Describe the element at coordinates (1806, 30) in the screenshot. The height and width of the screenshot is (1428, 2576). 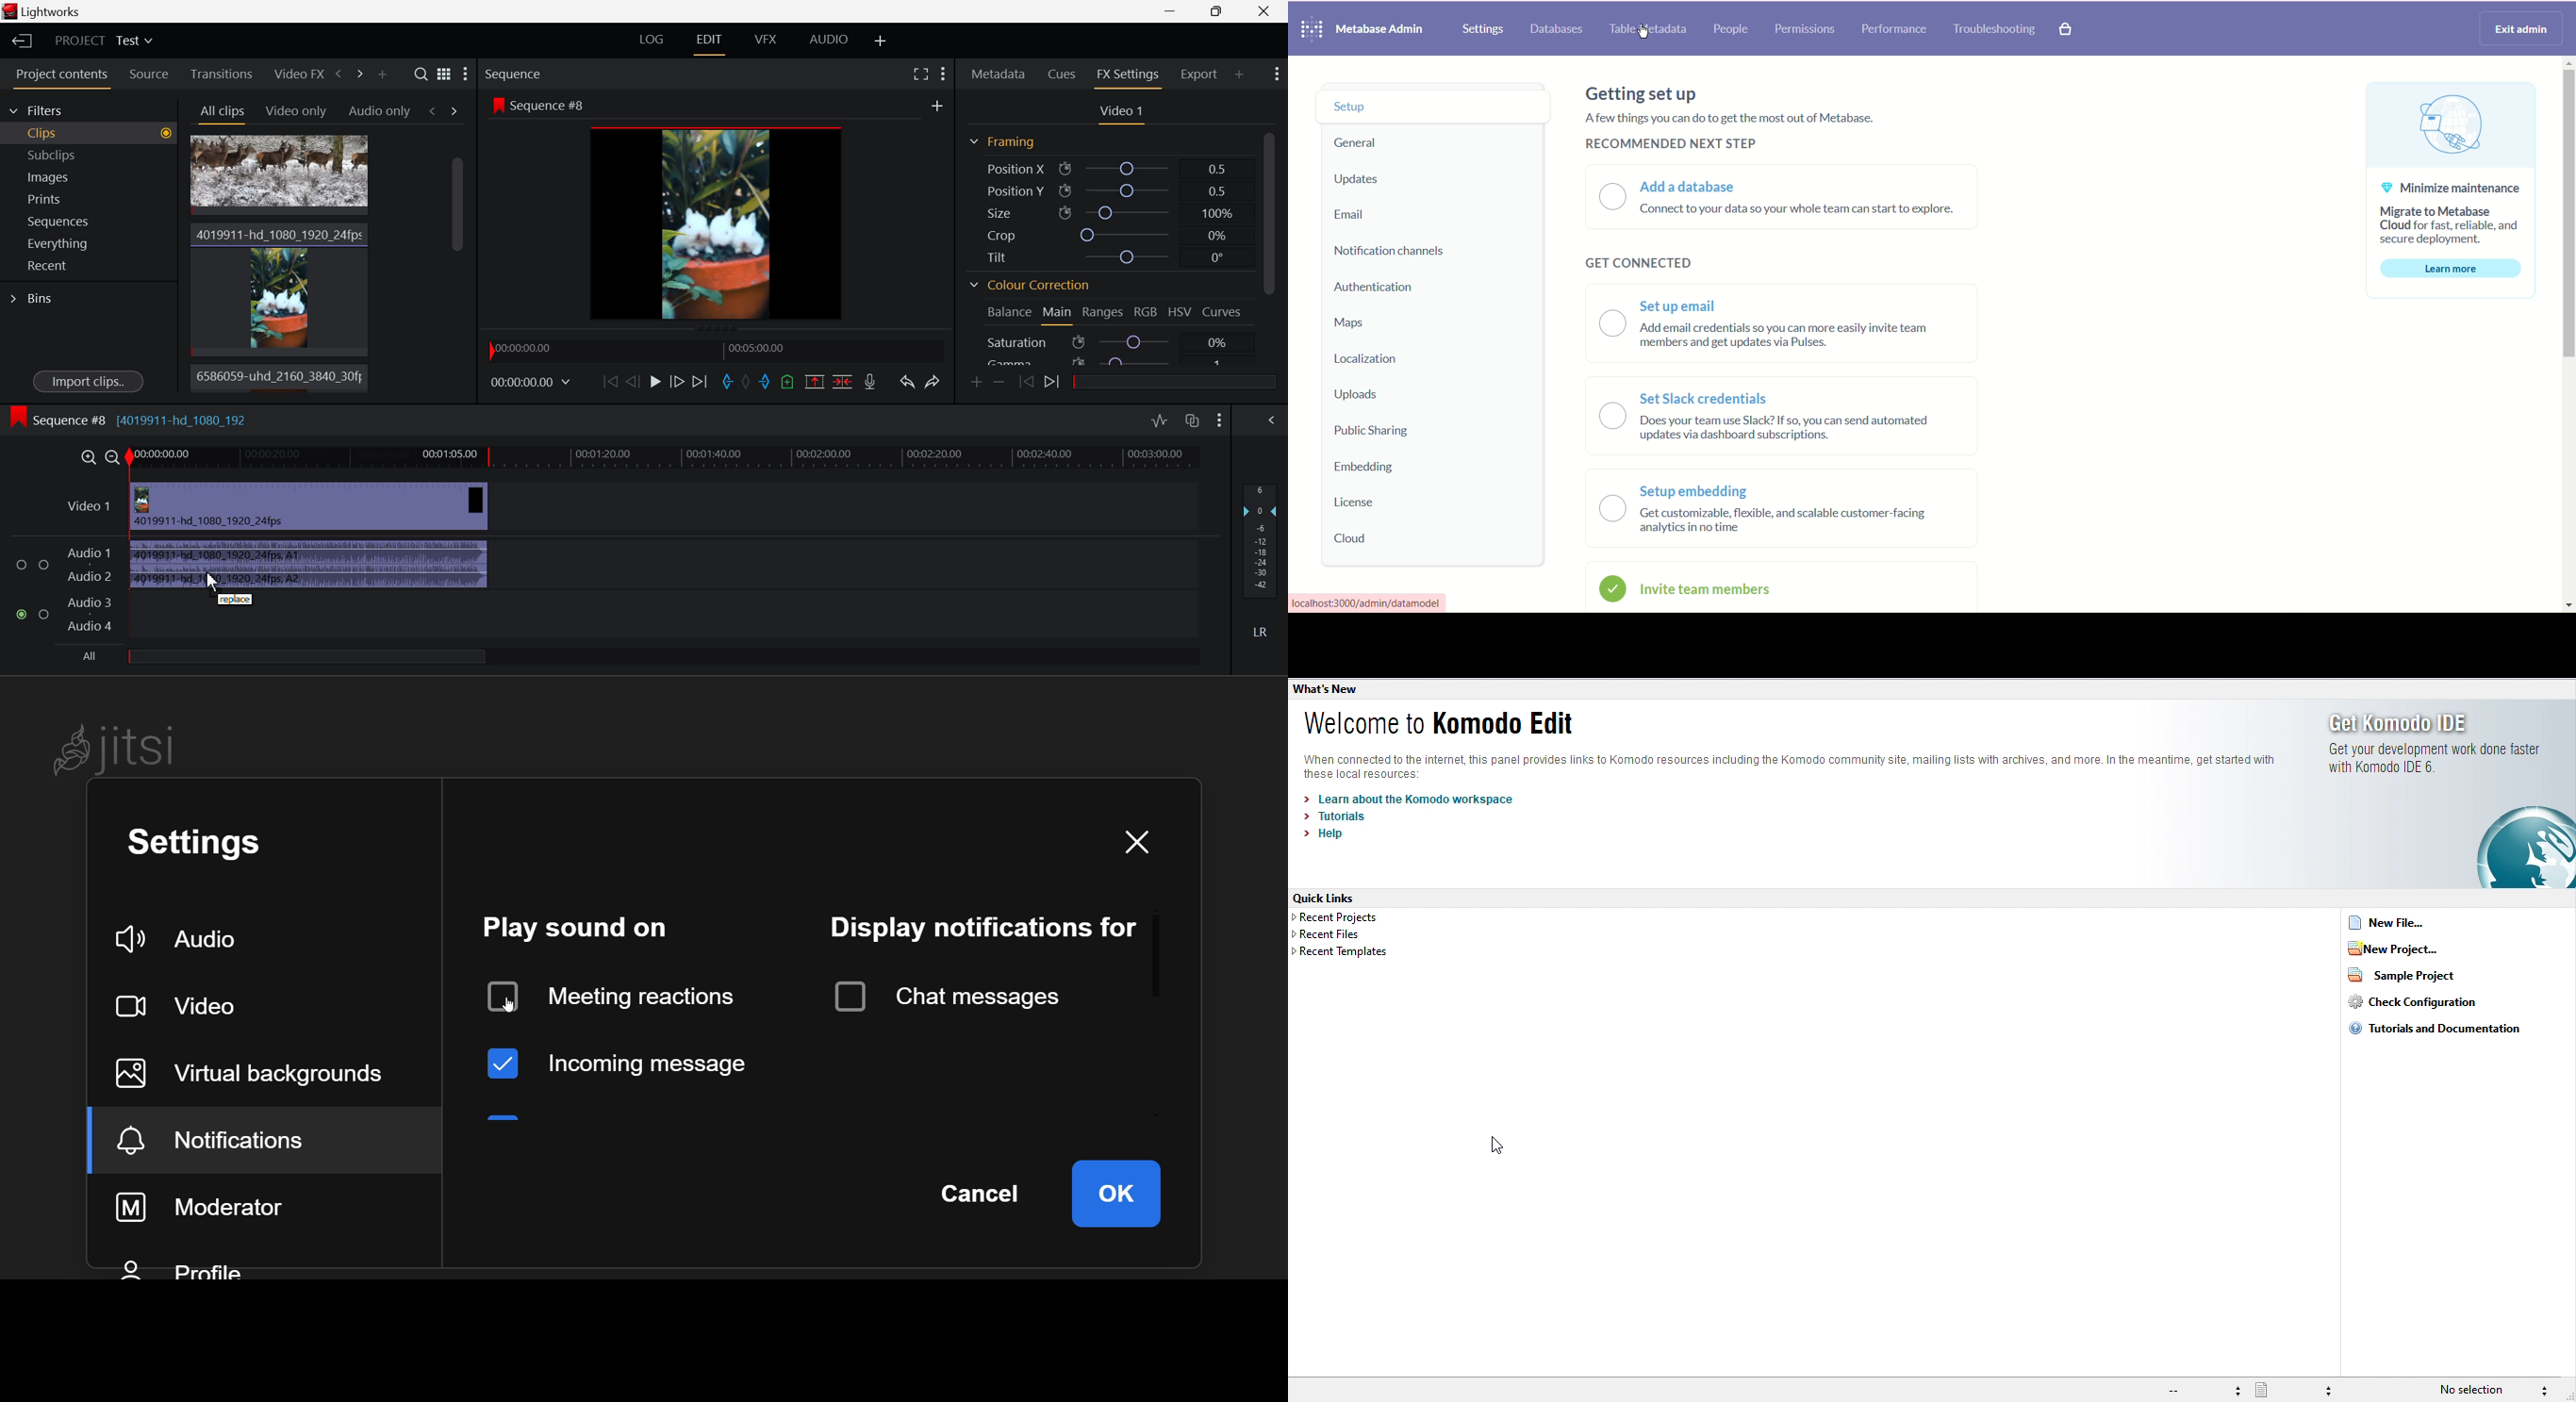
I see `permissions` at that location.